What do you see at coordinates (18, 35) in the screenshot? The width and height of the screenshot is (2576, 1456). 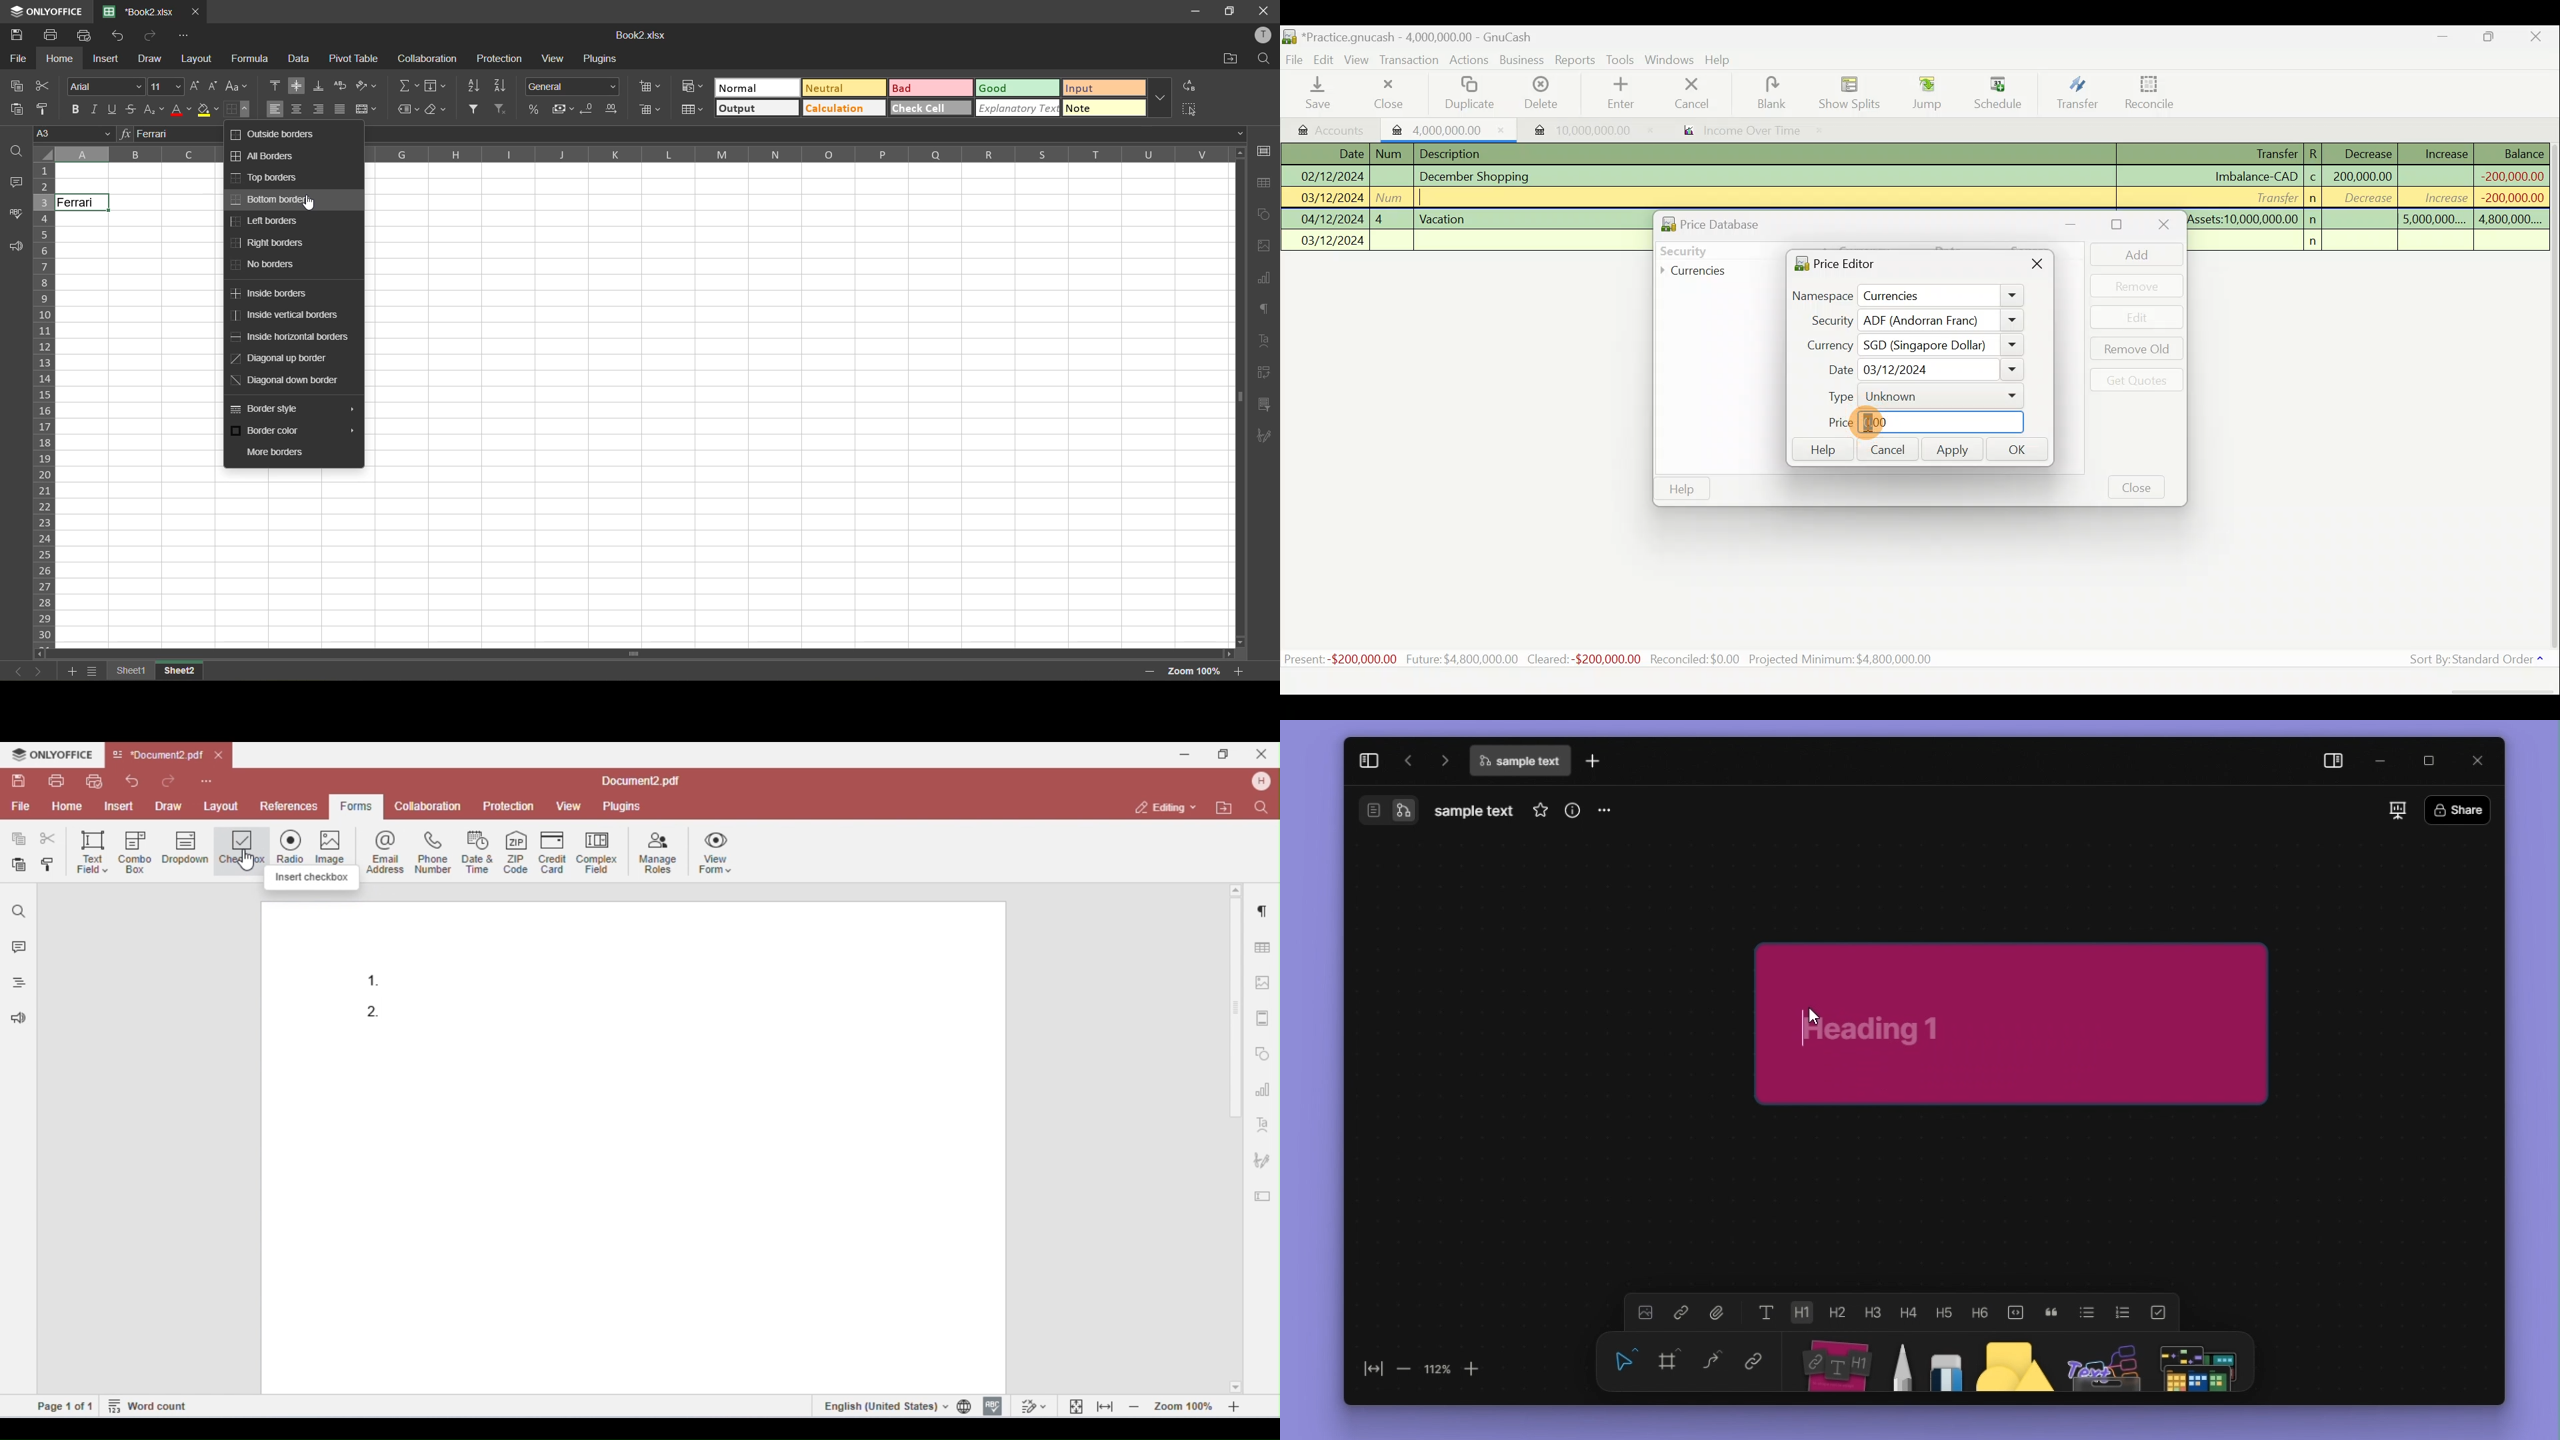 I see `save` at bounding box center [18, 35].